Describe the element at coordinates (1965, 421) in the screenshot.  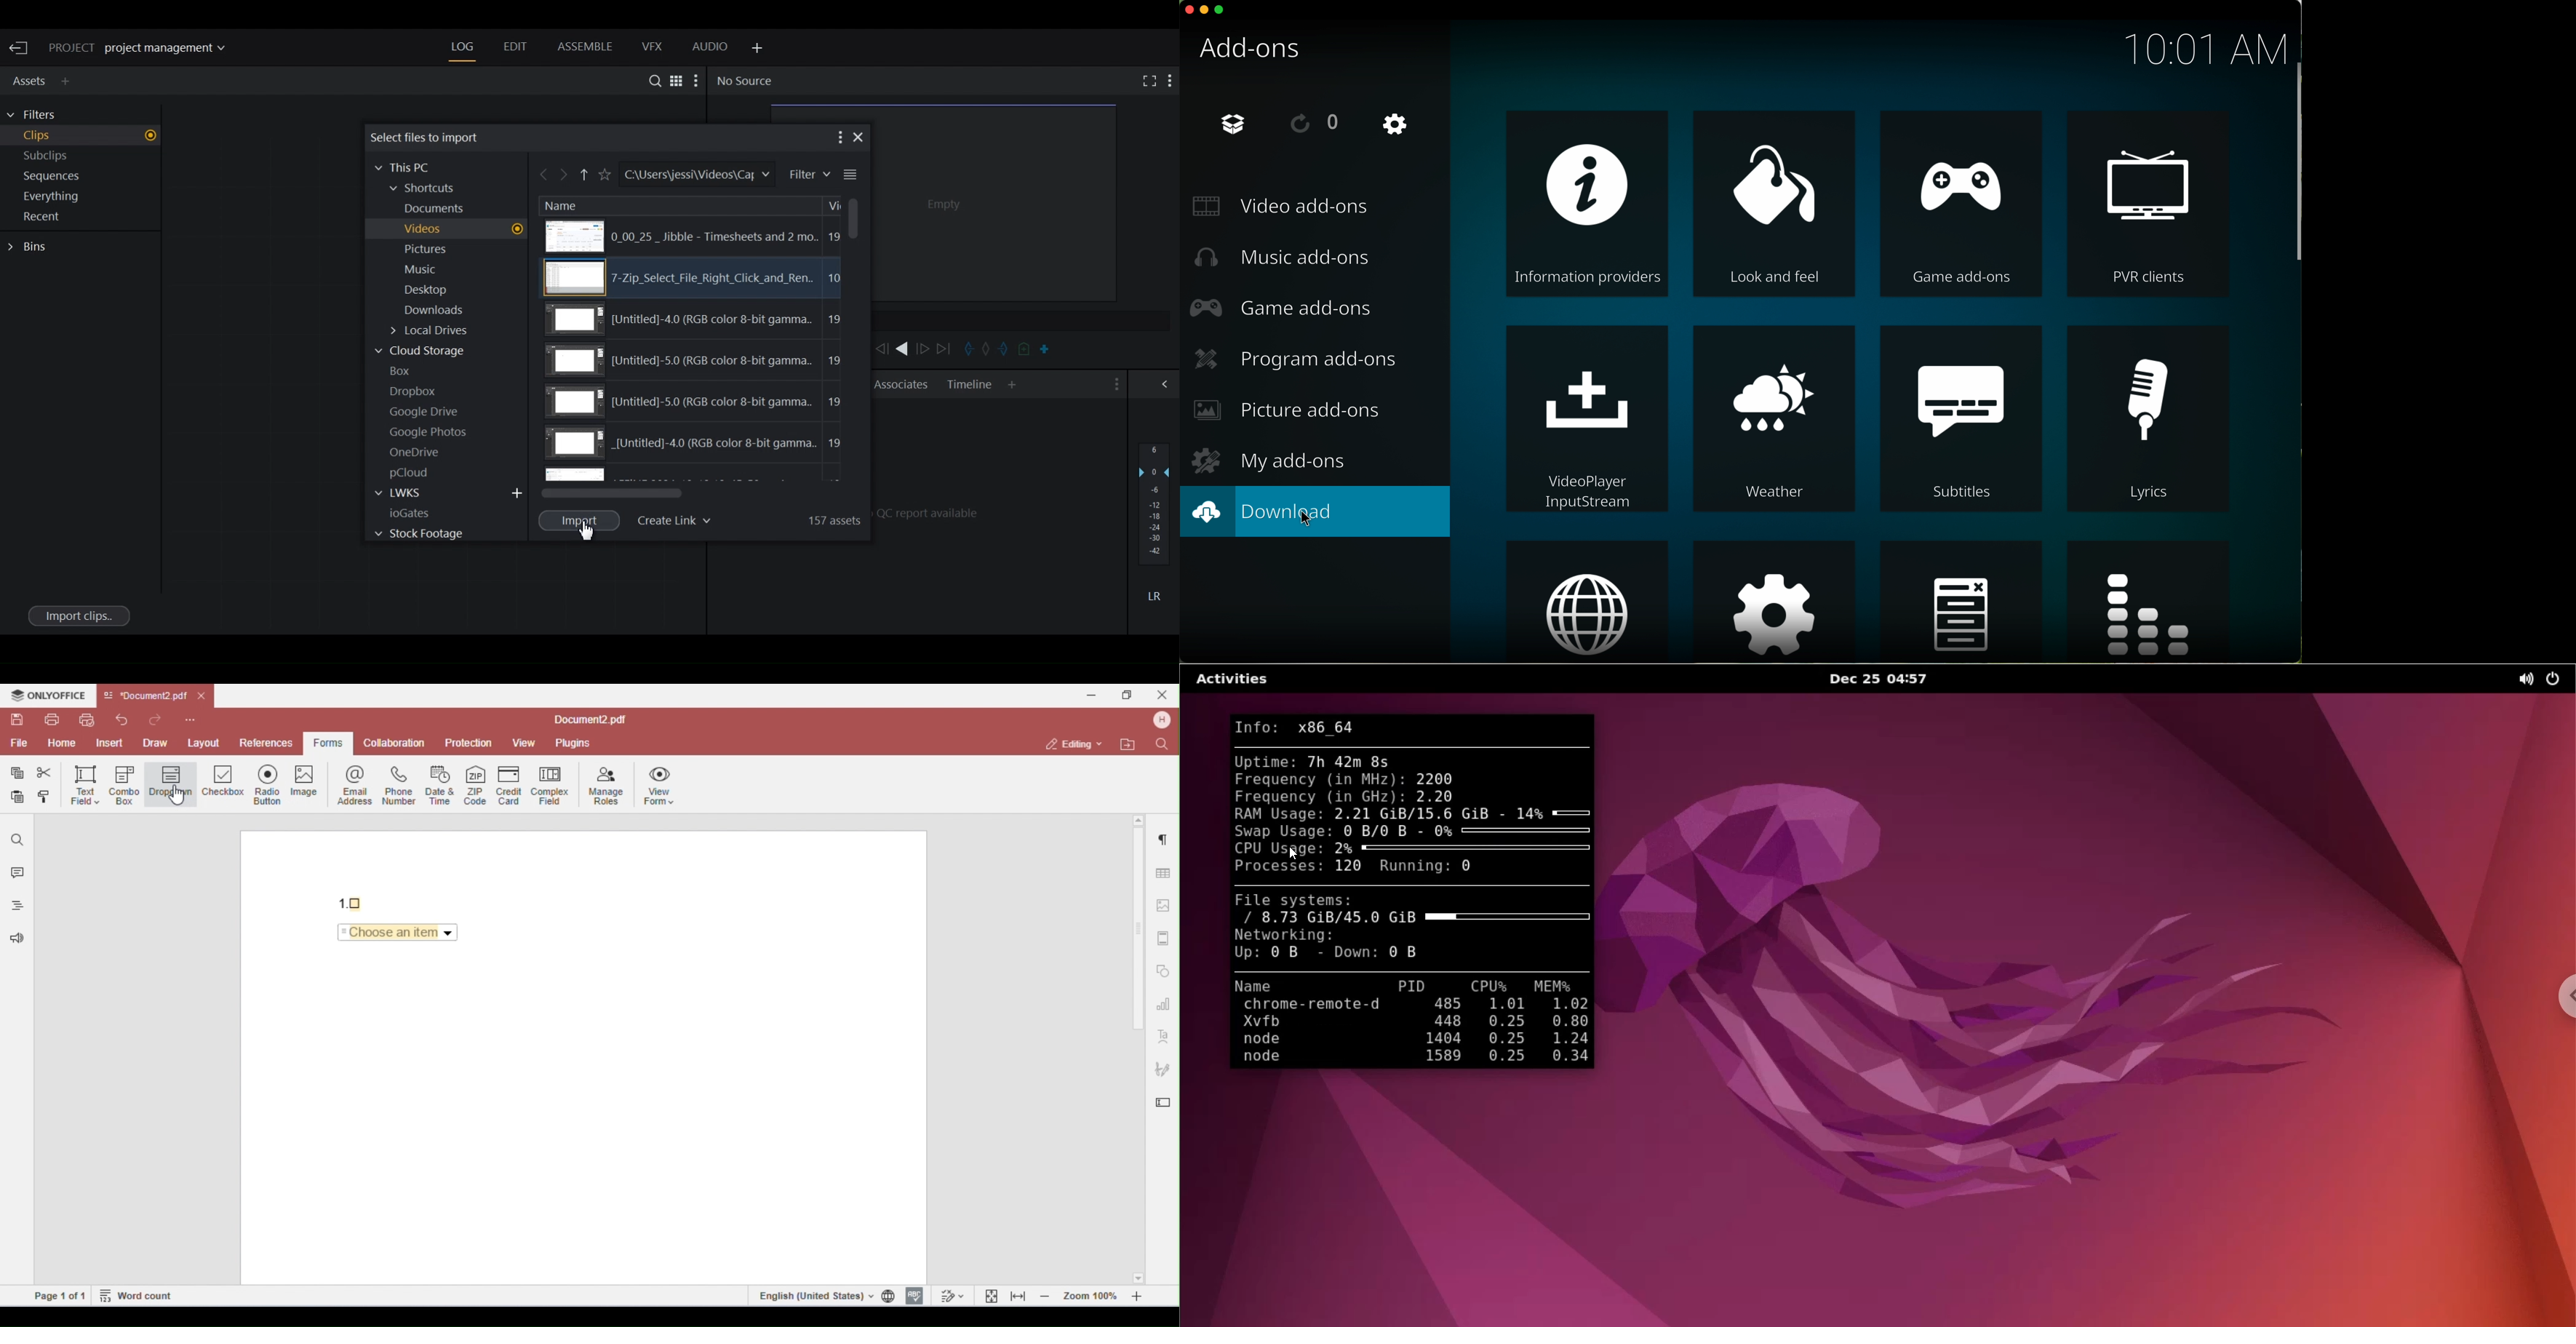
I see `subtitles` at that location.